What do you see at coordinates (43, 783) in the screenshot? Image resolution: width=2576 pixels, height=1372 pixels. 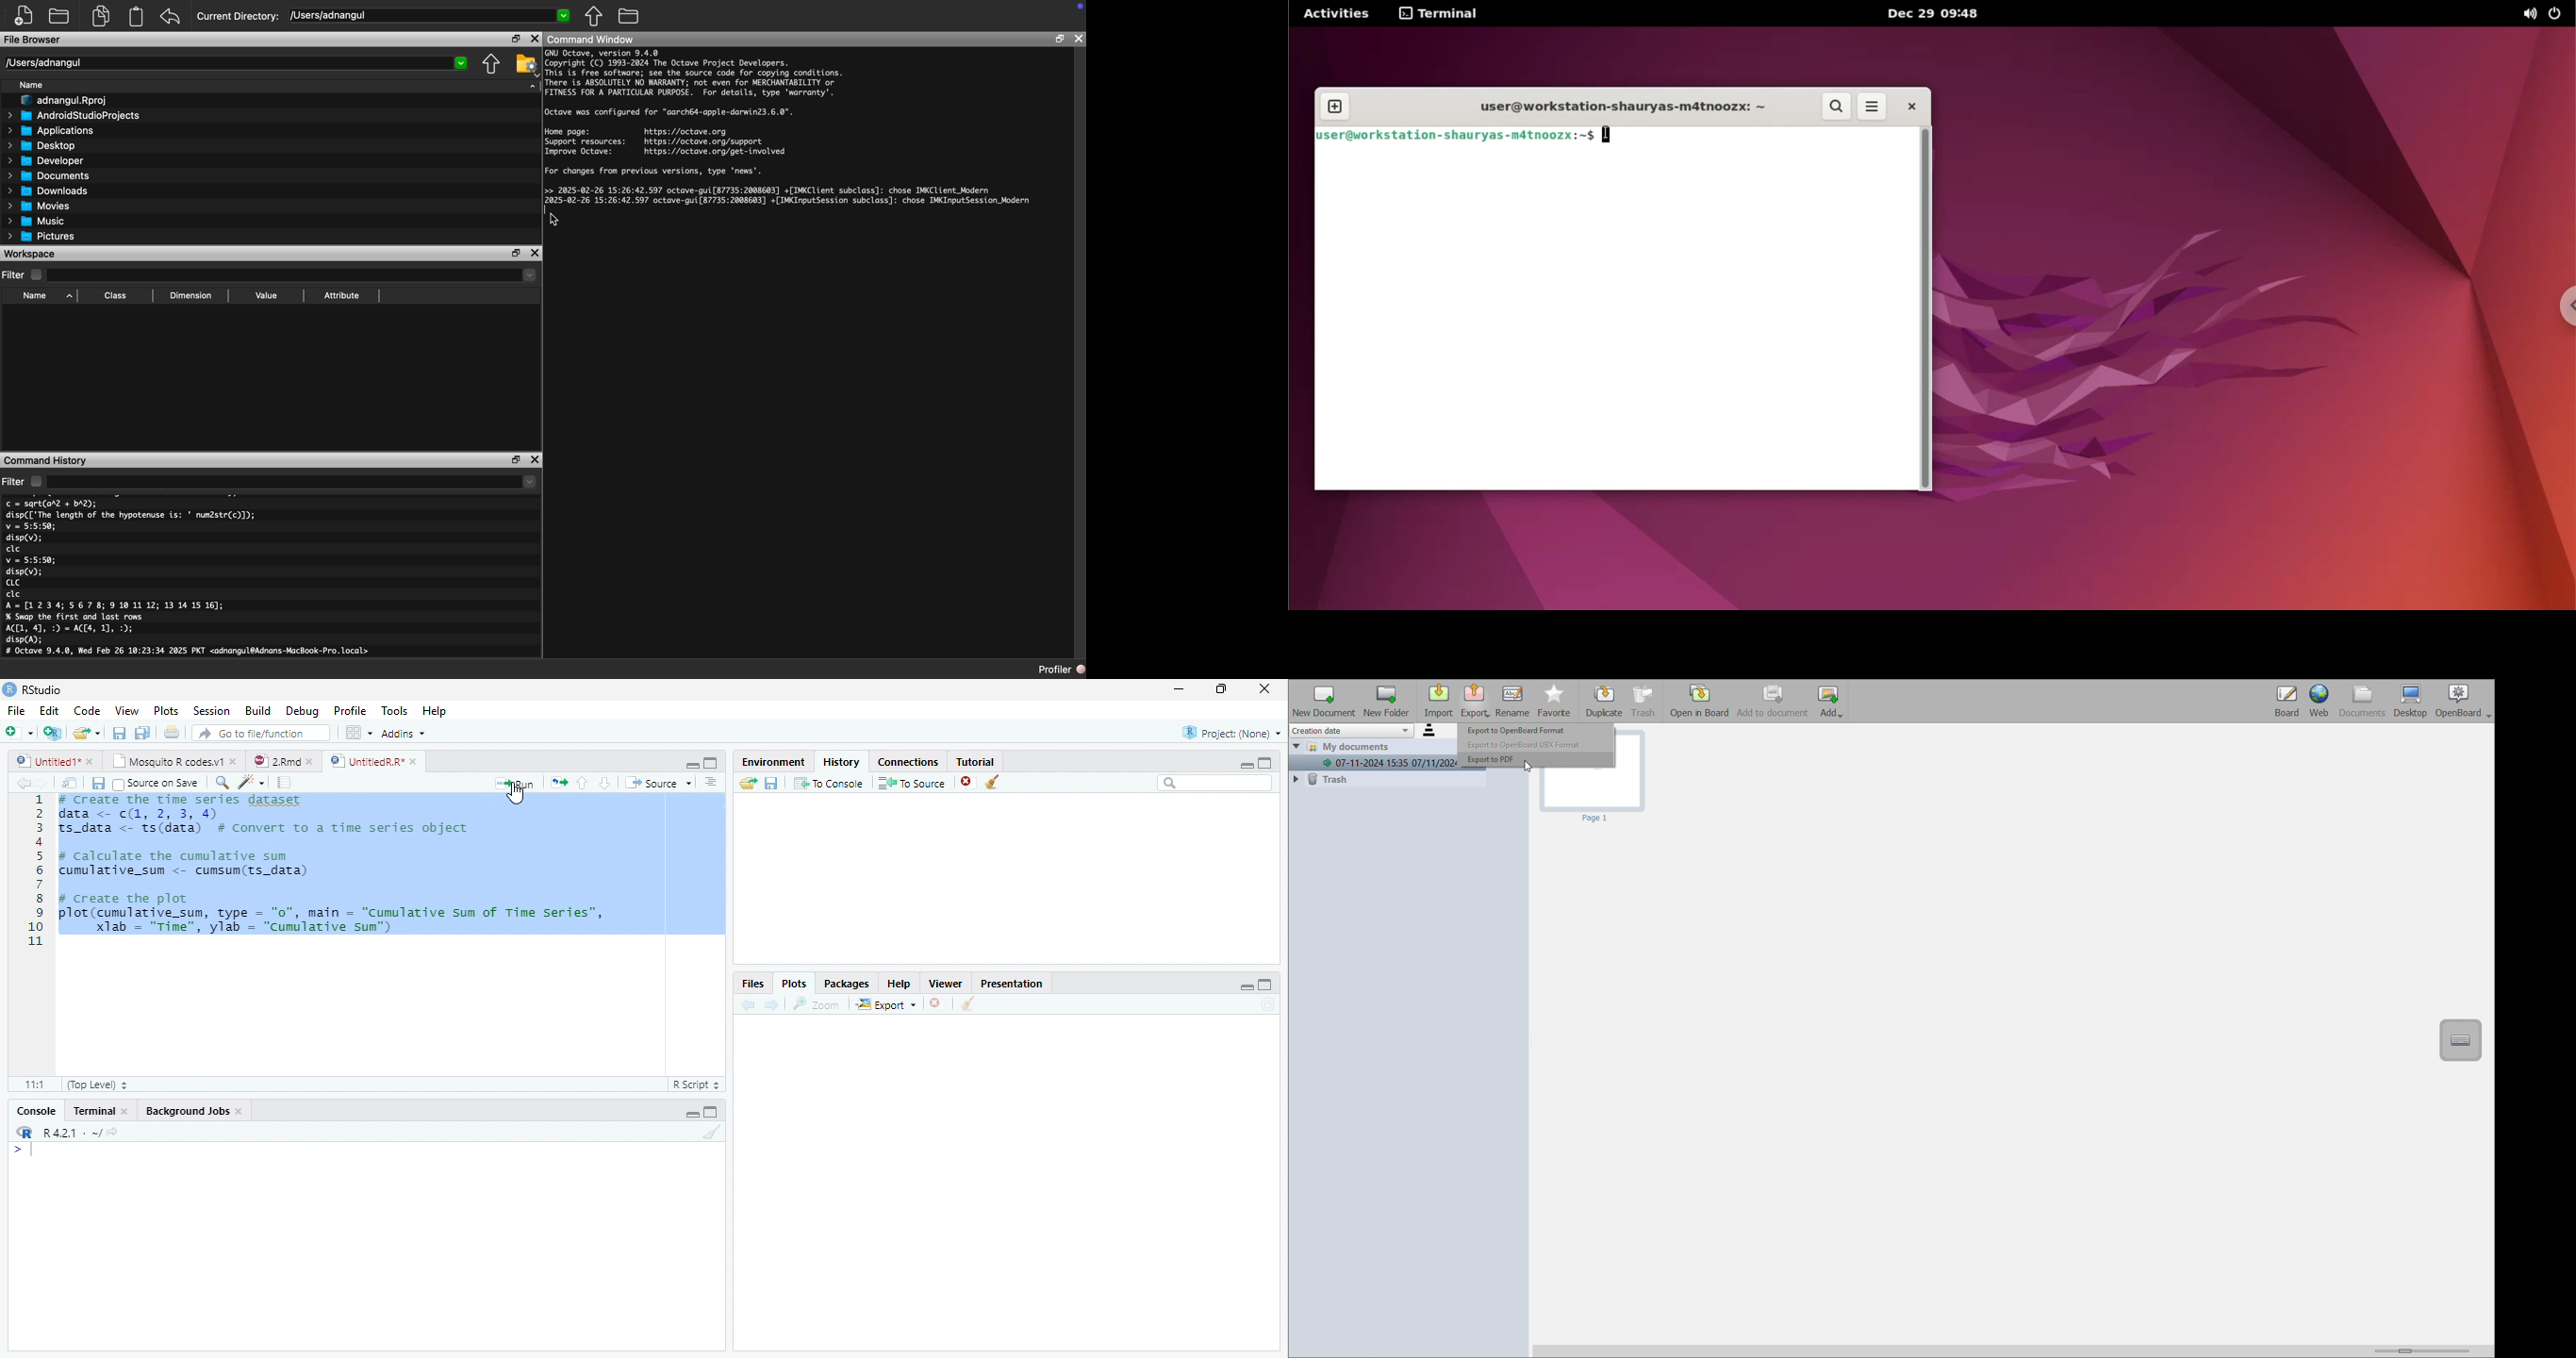 I see `Next` at bounding box center [43, 783].